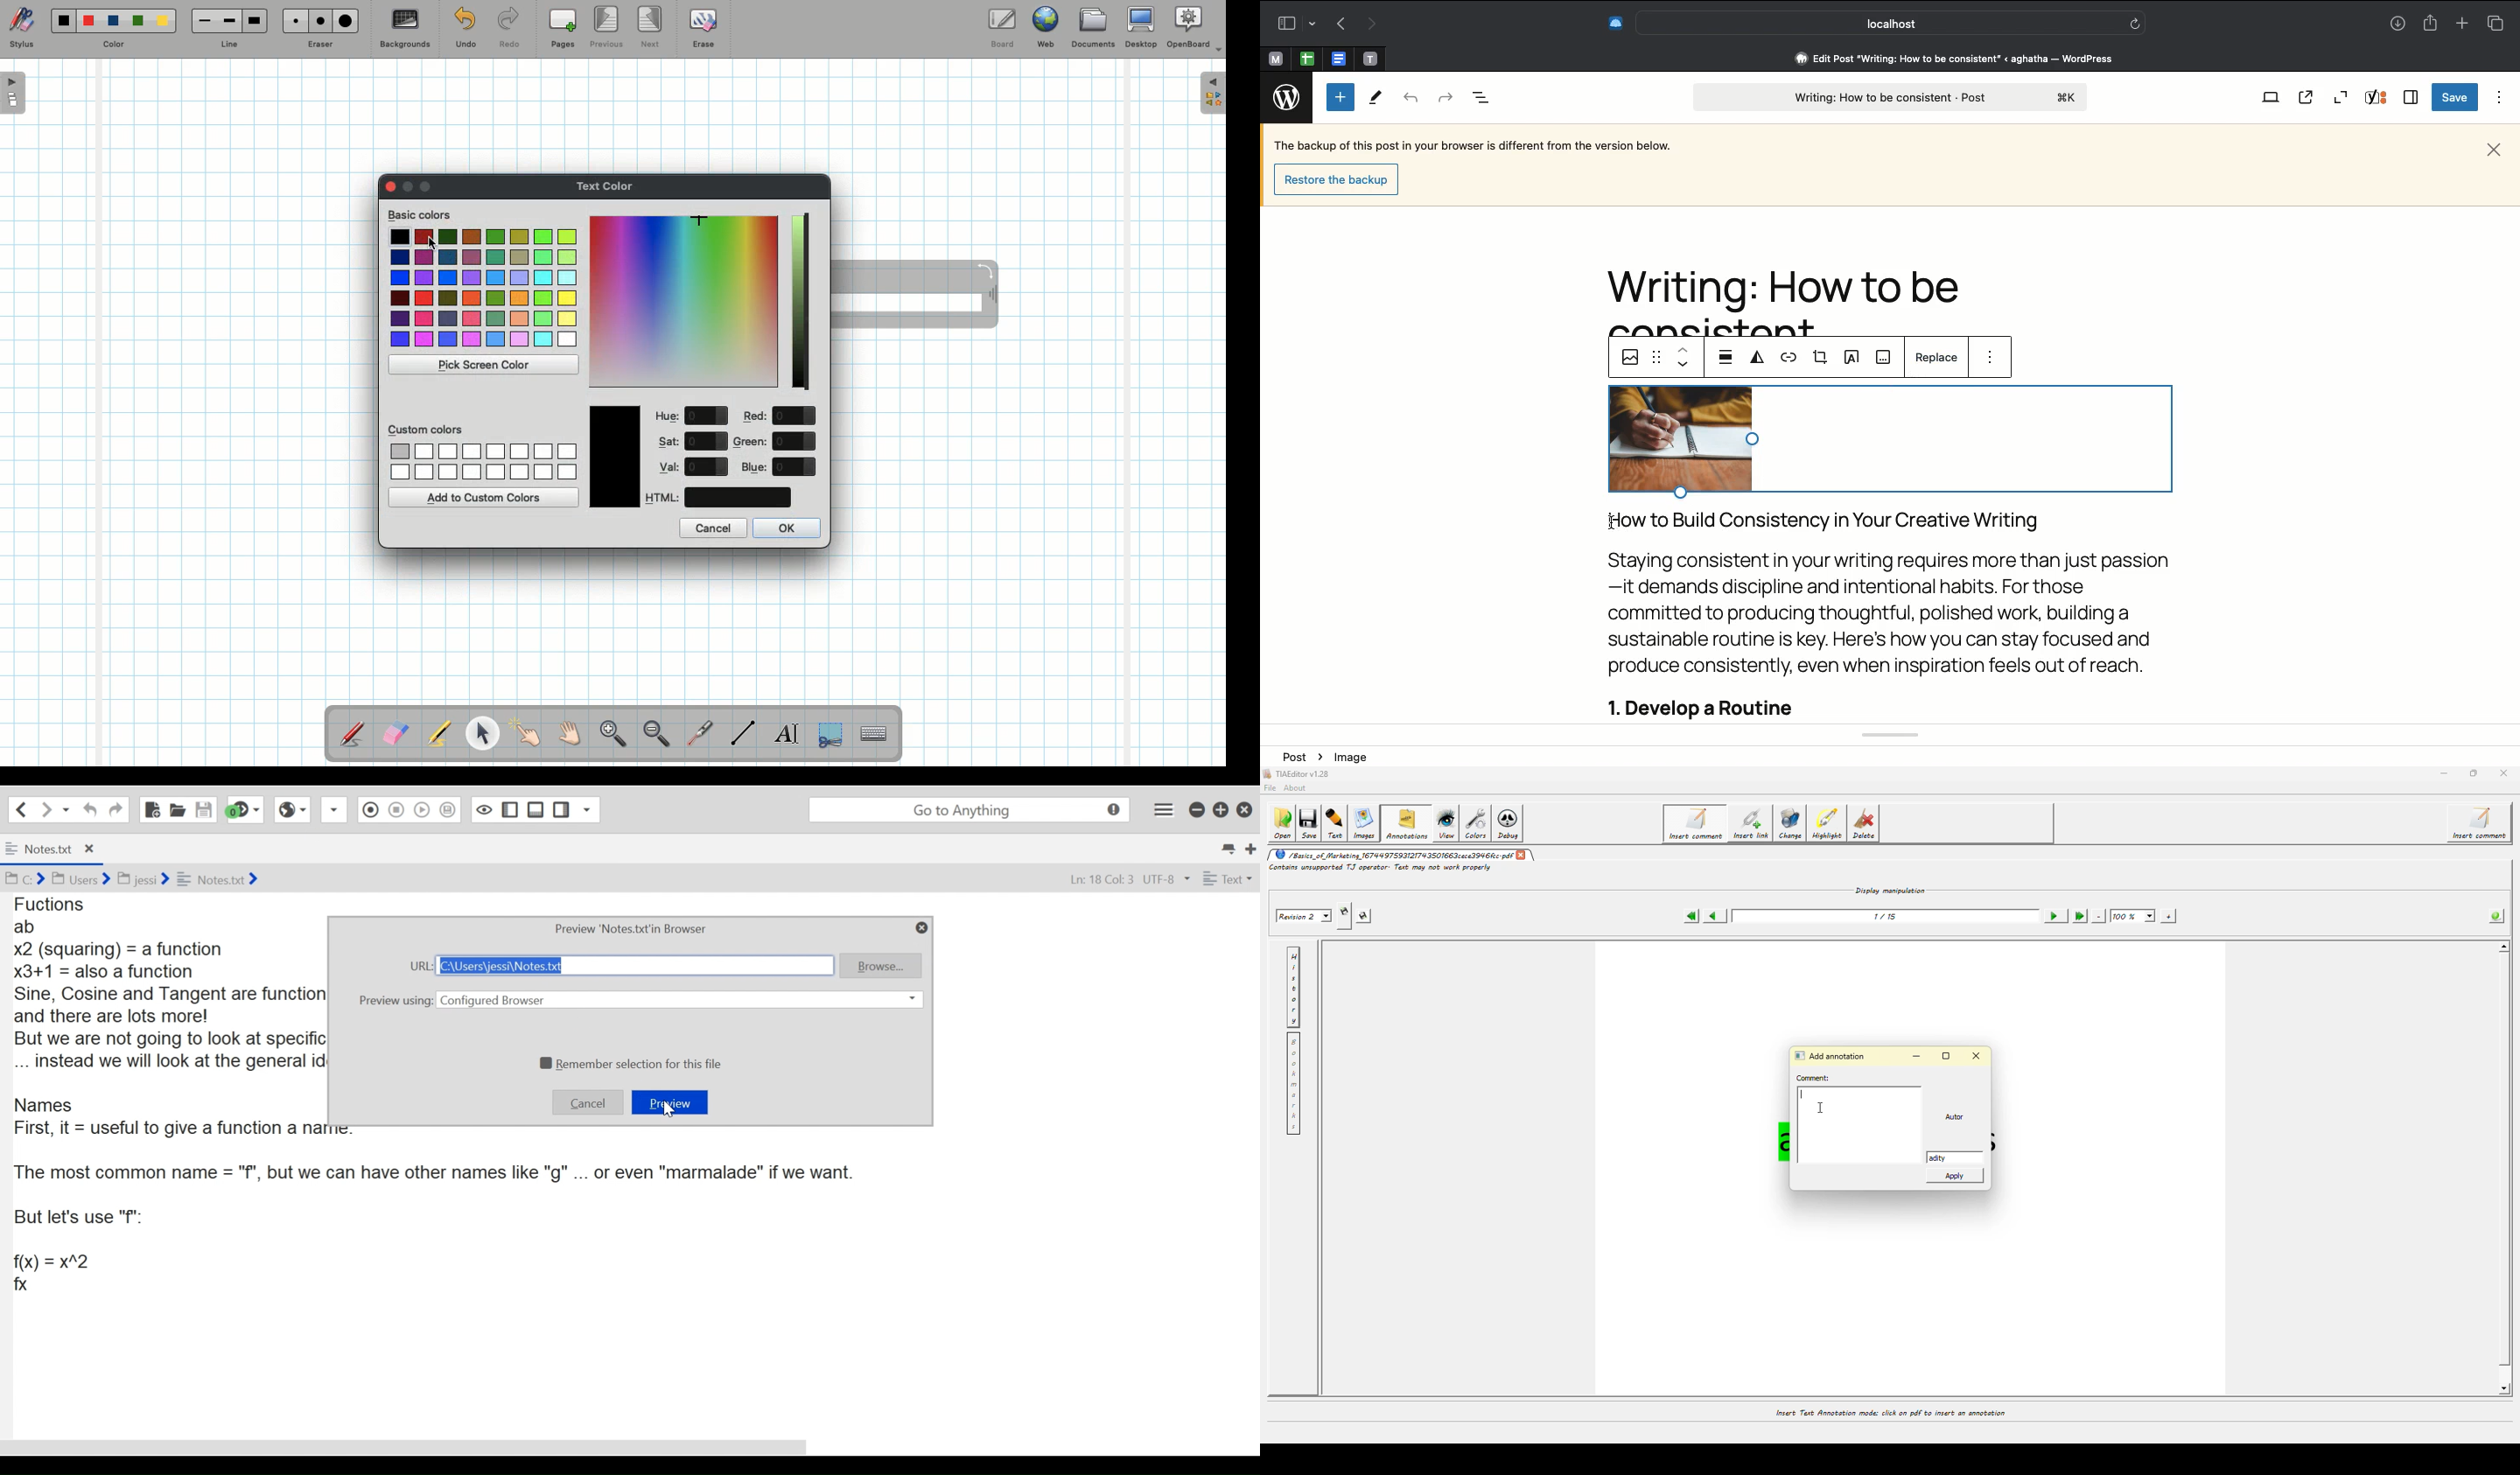 Image resolution: width=2520 pixels, height=1484 pixels. Describe the element at coordinates (614, 456) in the screenshot. I see `Color picked` at that location.